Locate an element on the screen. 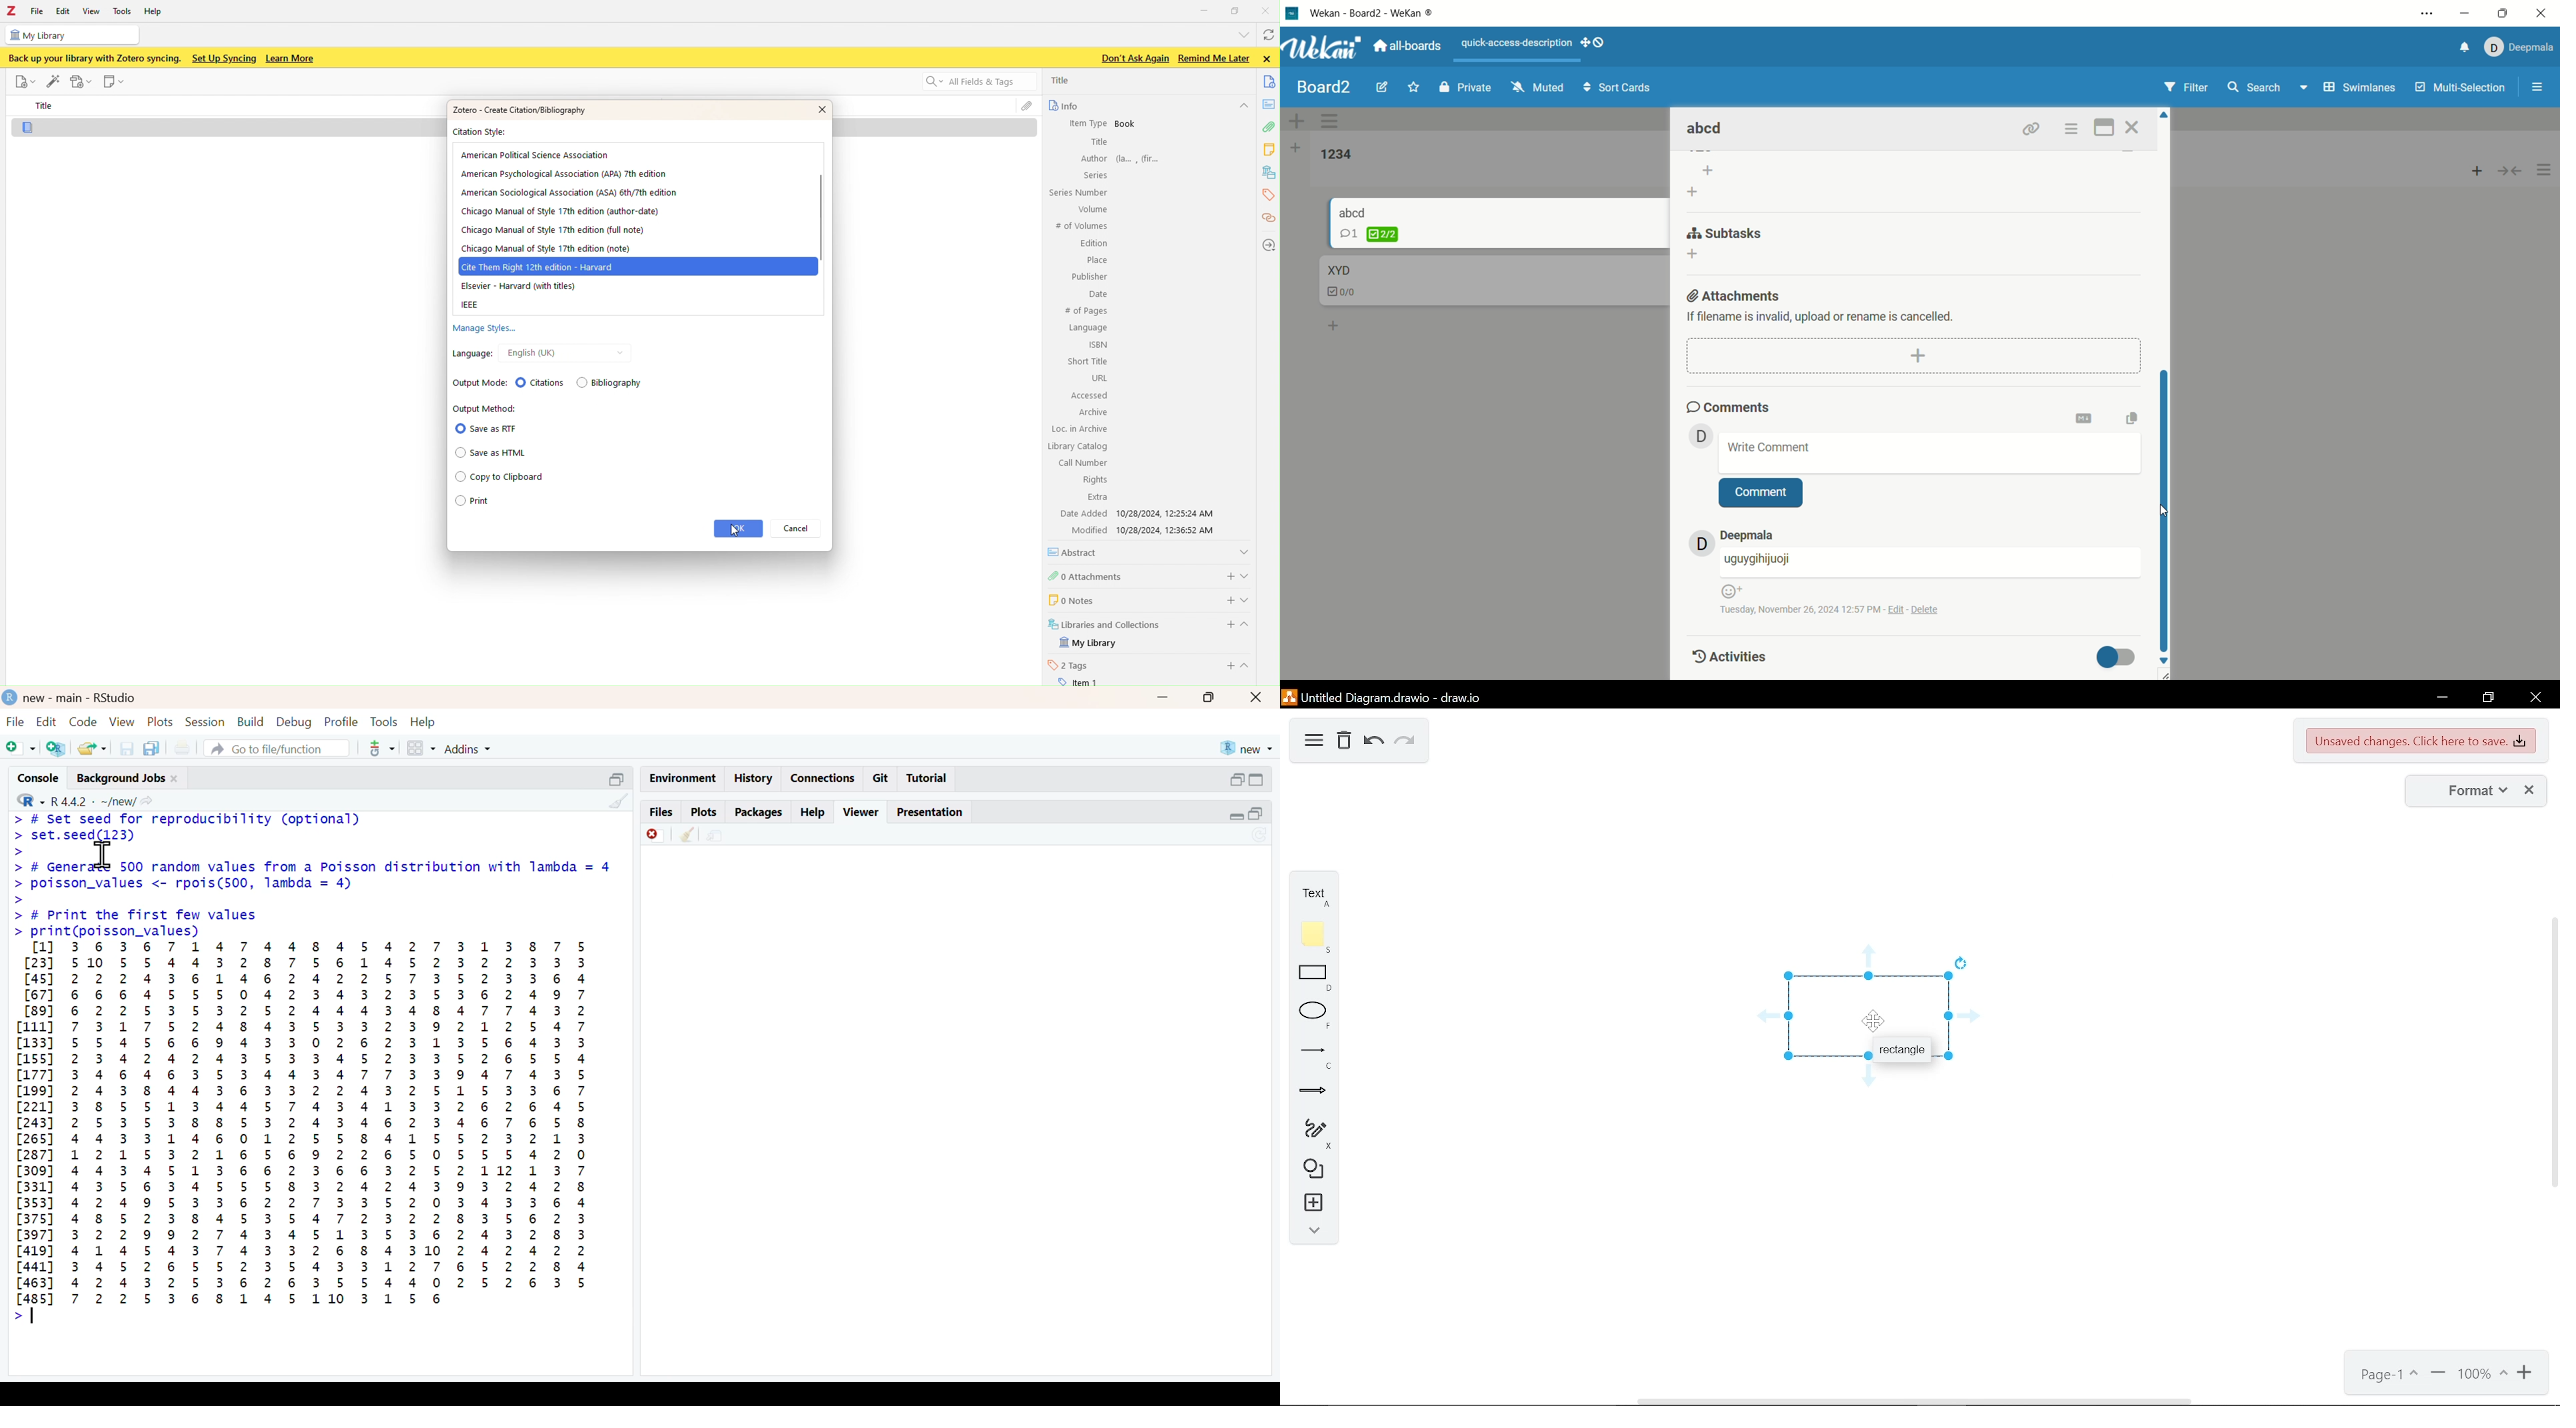  close is located at coordinates (175, 779).